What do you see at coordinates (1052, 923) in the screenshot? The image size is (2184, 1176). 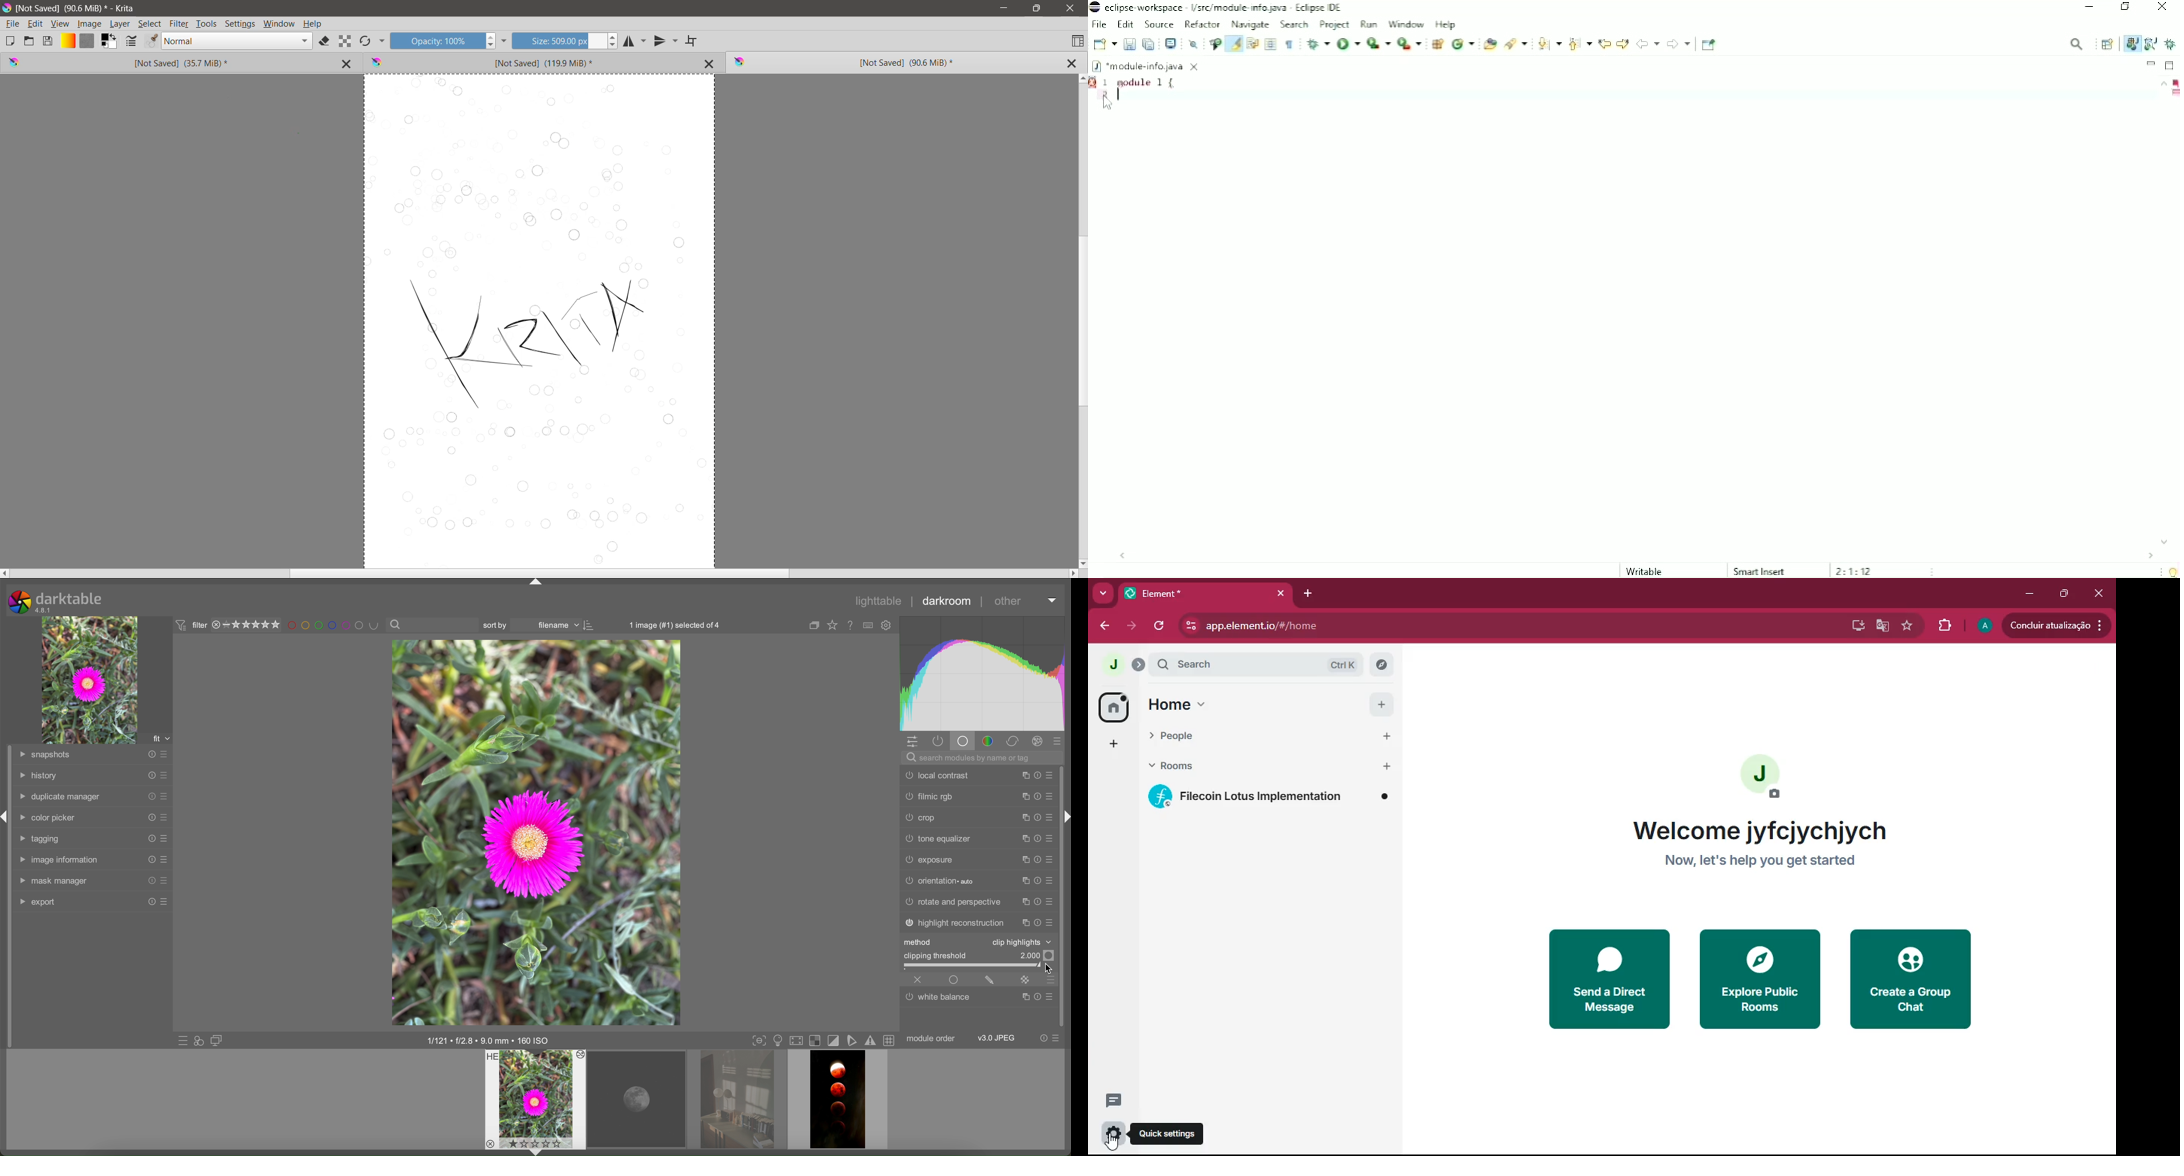 I see `presets` at bounding box center [1052, 923].